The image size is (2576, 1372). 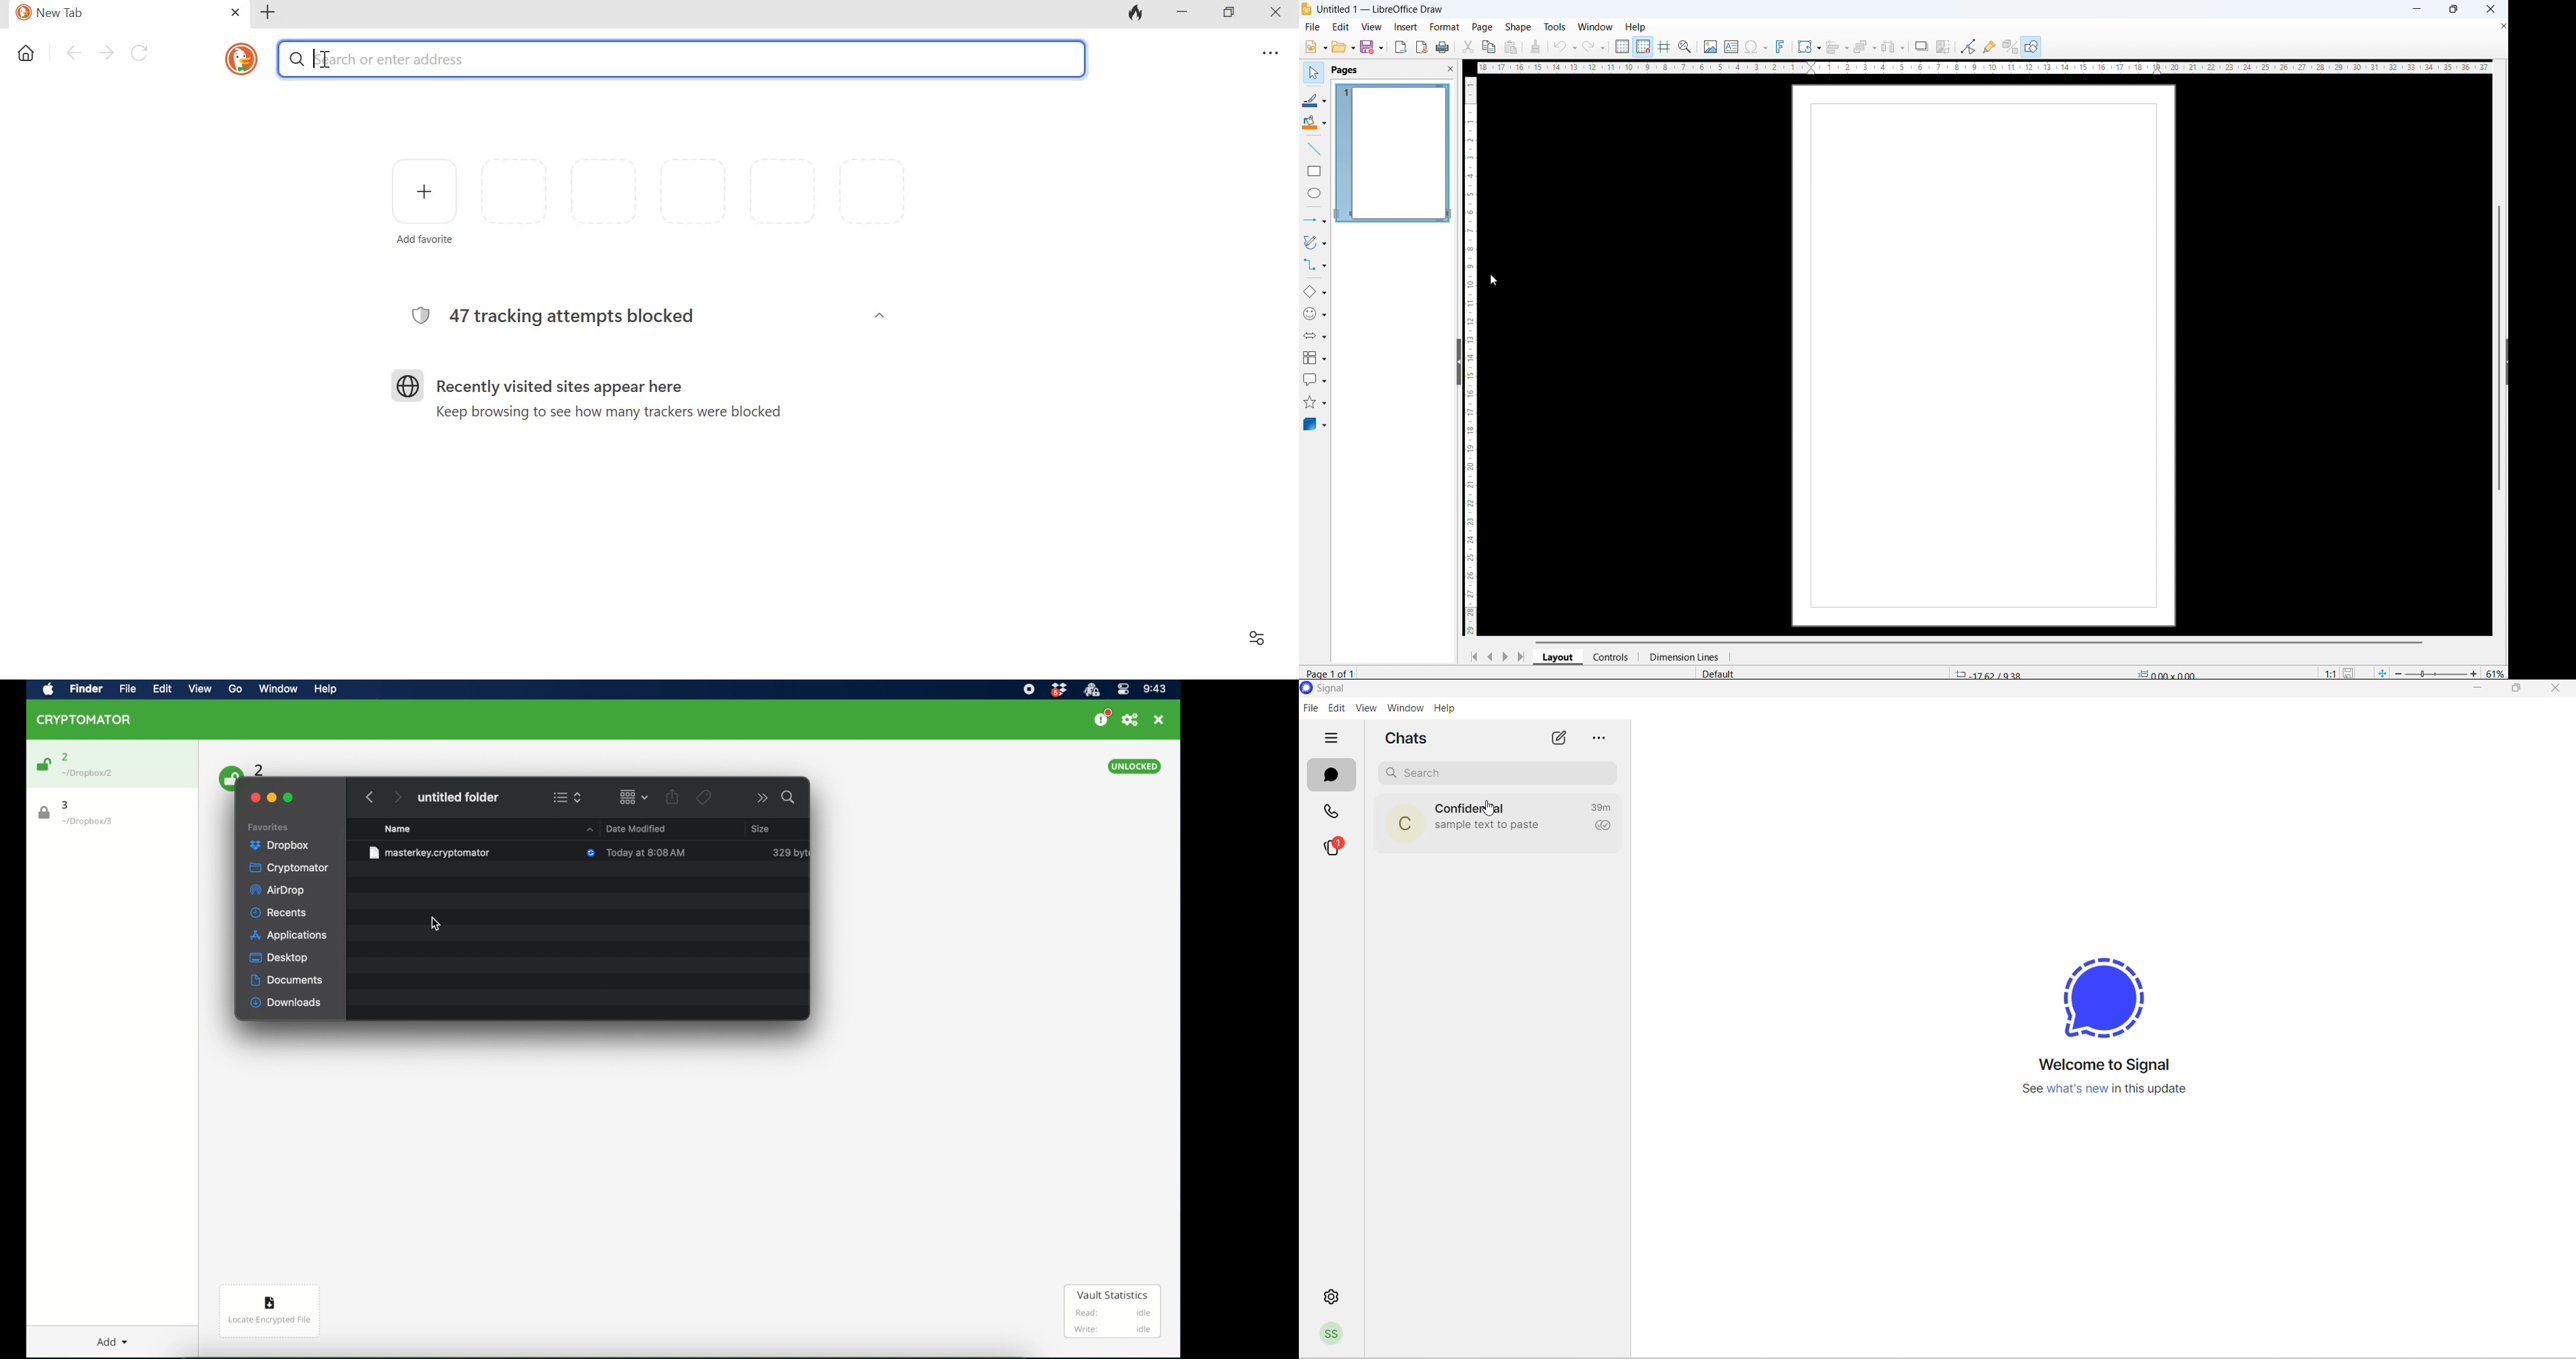 What do you see at coordinates (1445, 709) in the screenshot?
I see `Help` at bounding box center [1445, 709].